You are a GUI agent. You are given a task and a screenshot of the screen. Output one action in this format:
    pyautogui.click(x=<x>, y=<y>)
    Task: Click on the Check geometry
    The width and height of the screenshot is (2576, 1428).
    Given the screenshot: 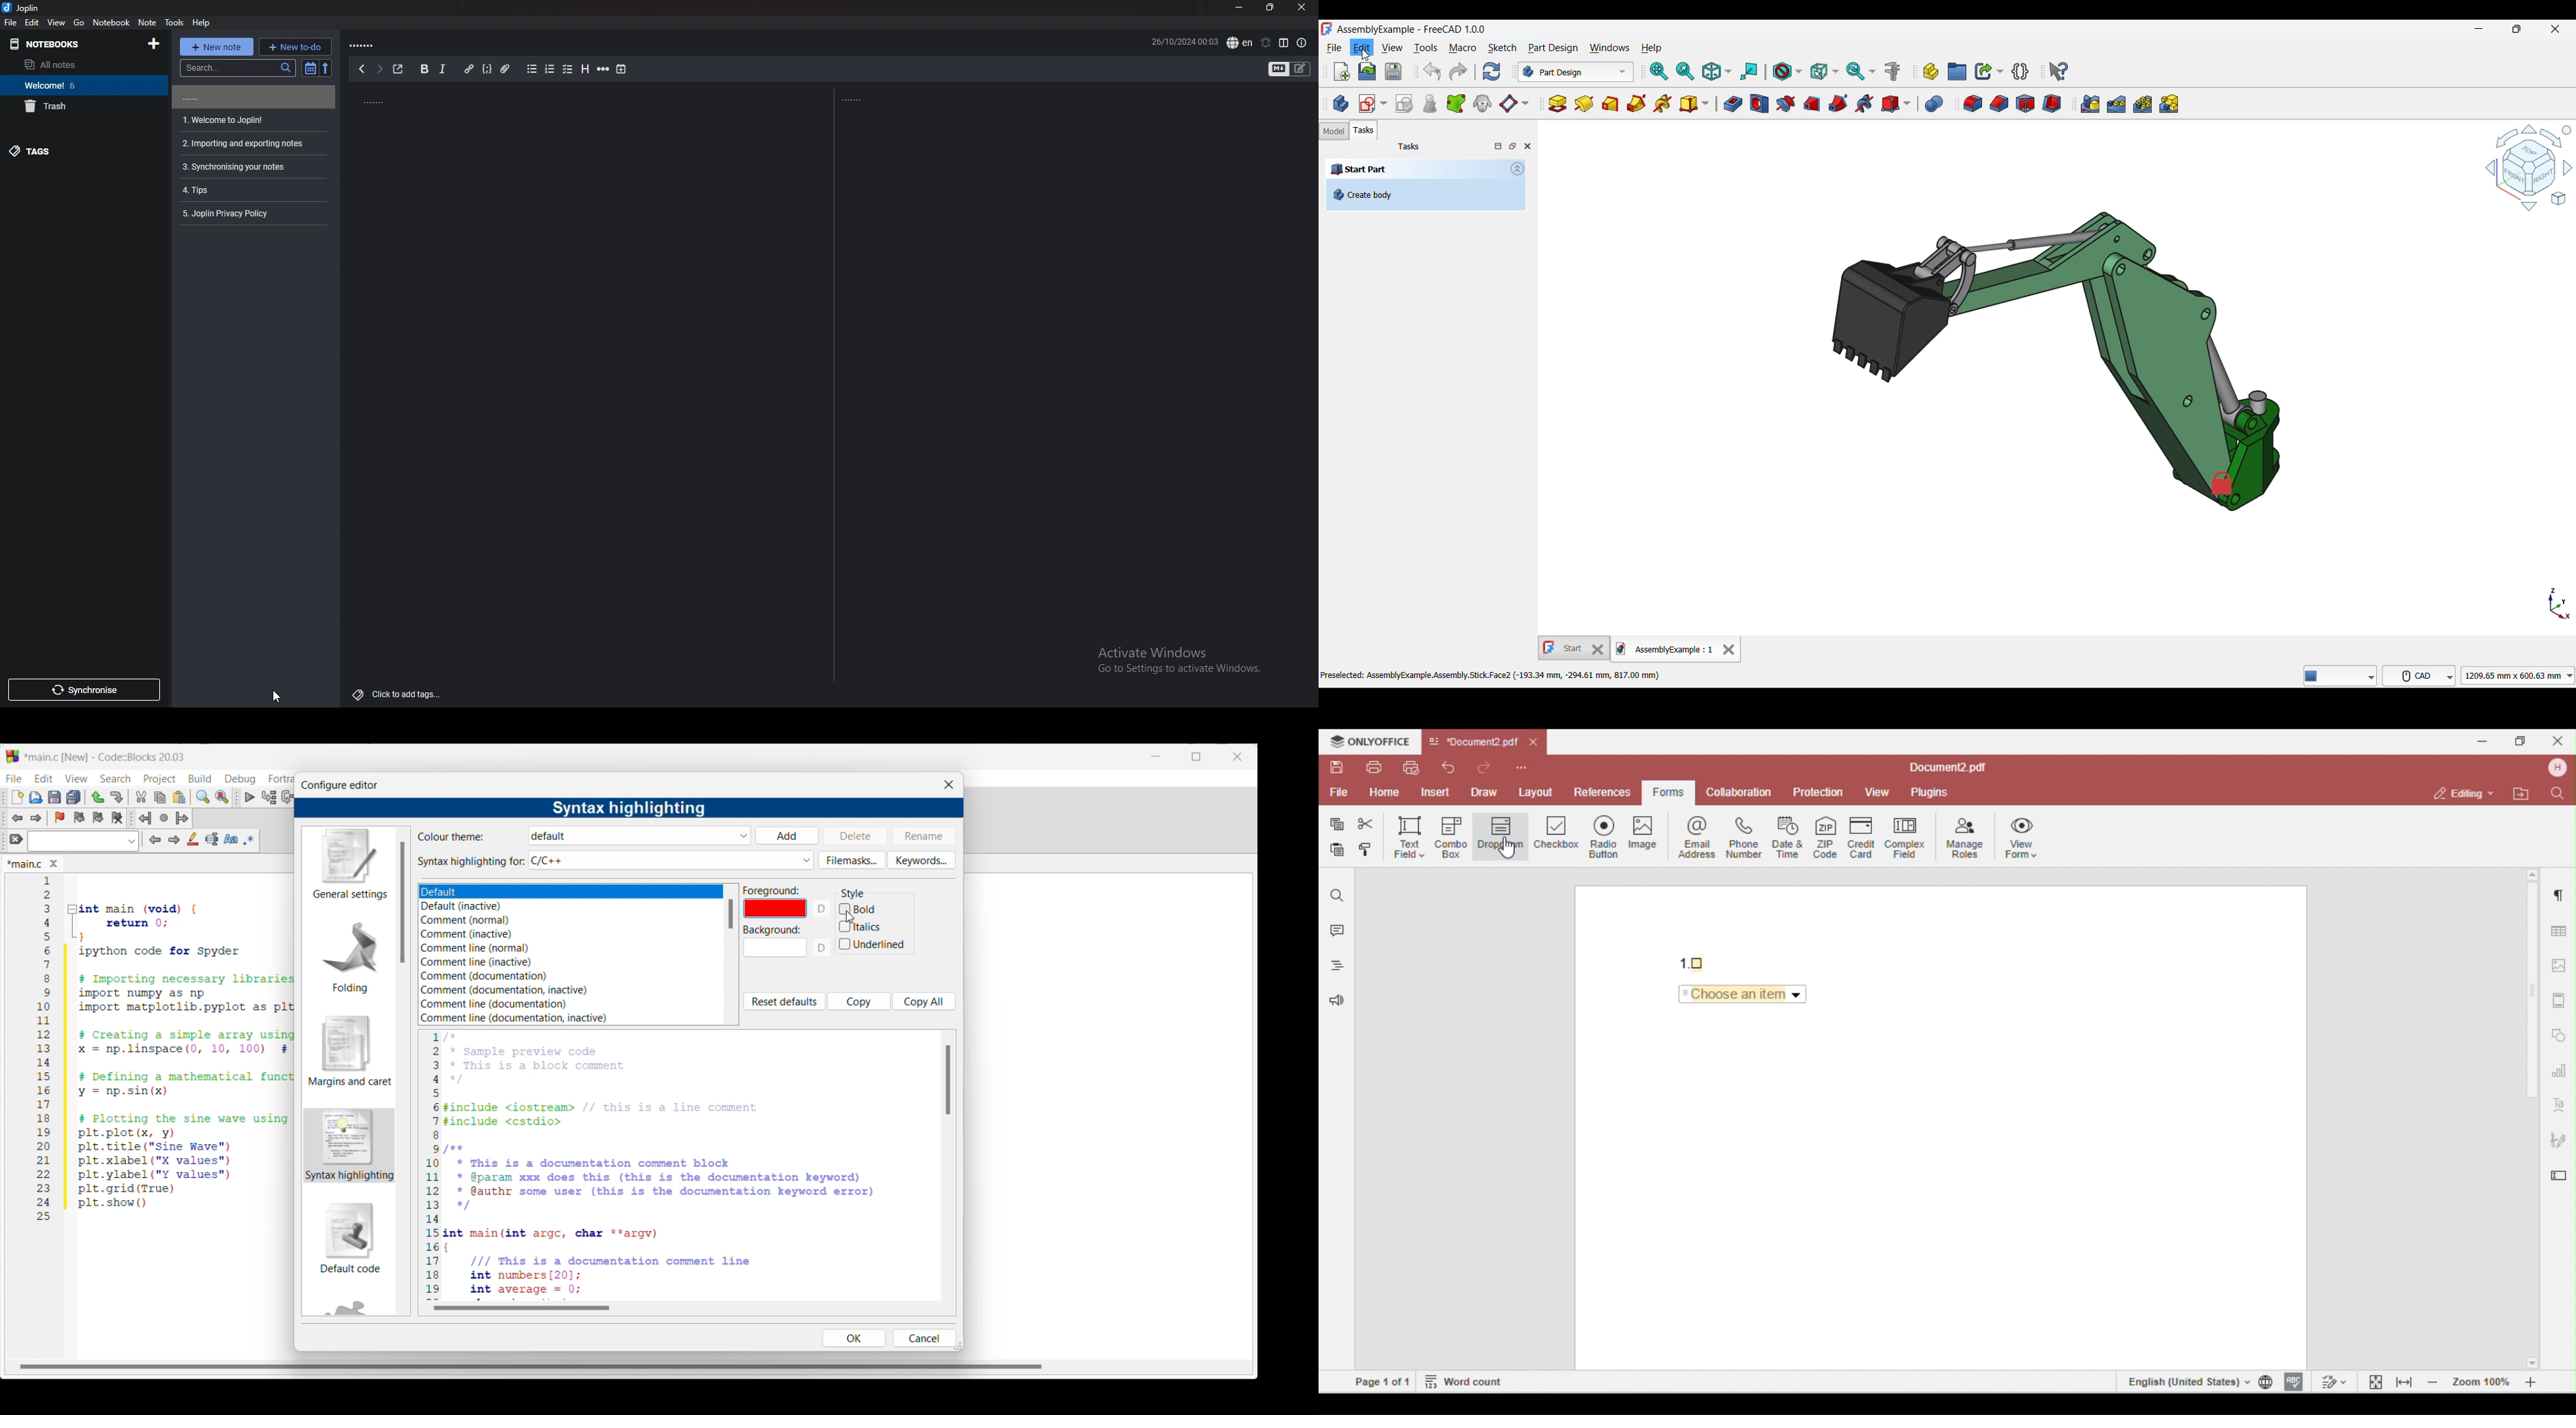 What is the action you would take?
    pyautogui.click(x=1430, y=104)
    